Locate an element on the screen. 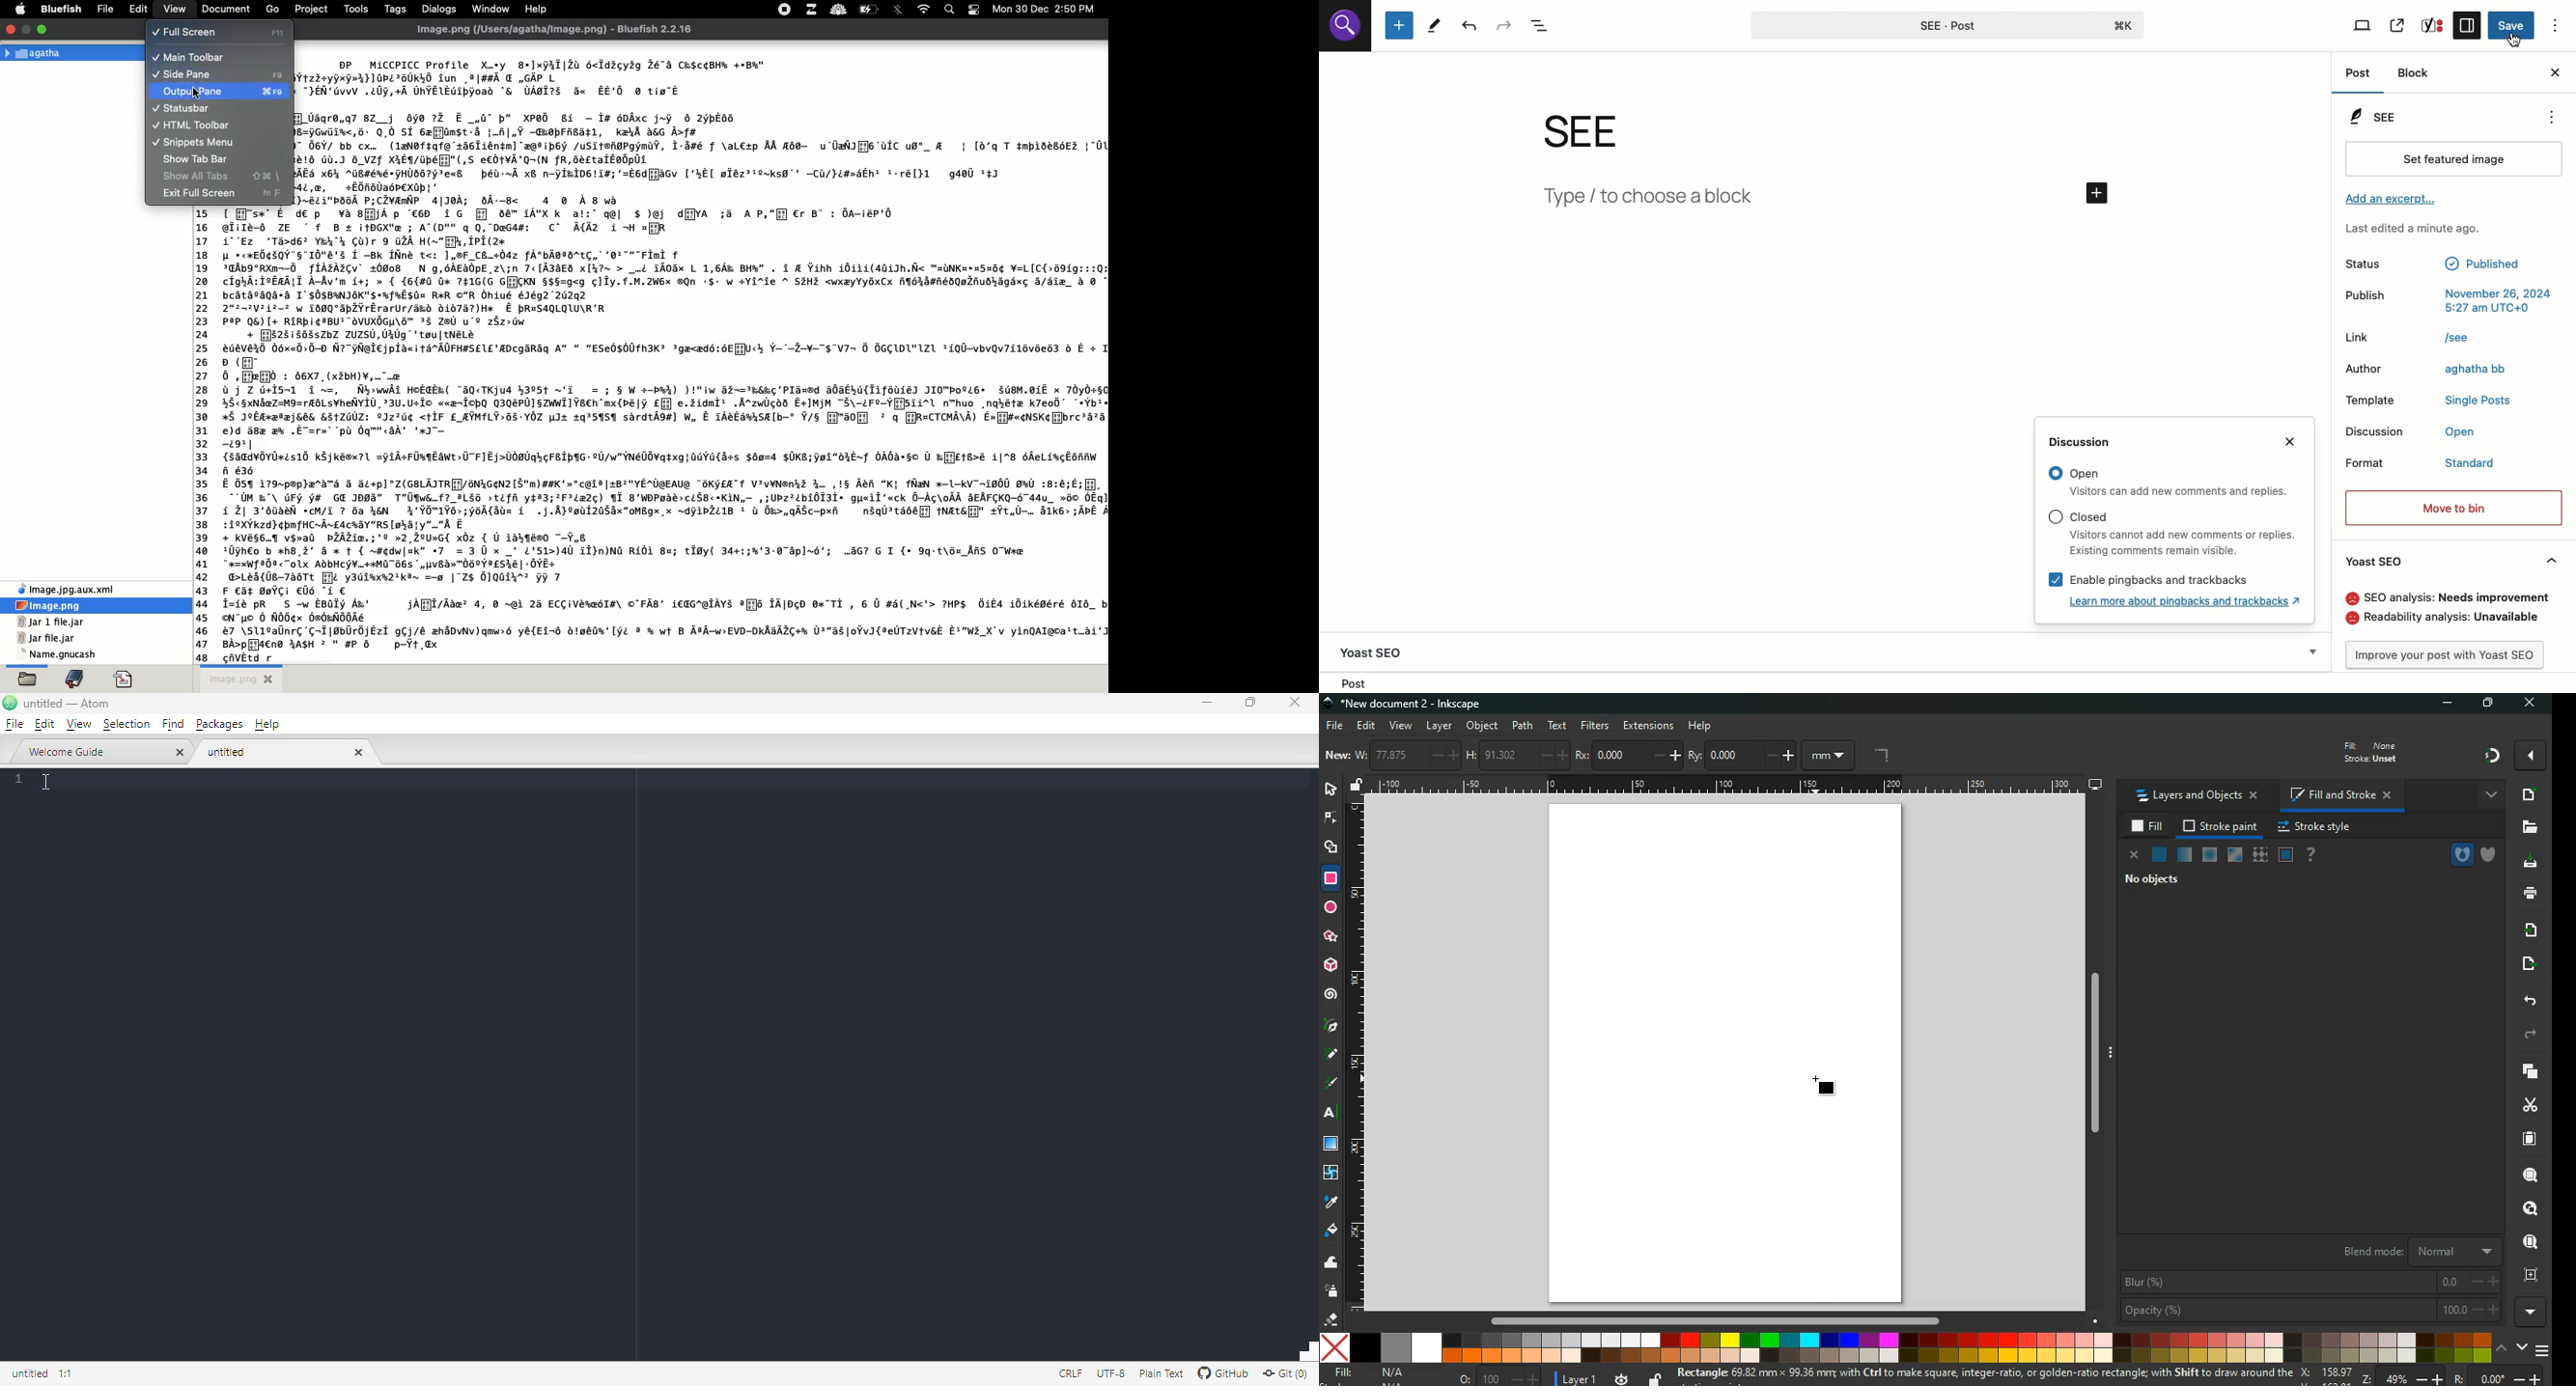 This screenshot has height=1400, width=2576. send is located at coordinates (2528, 966).